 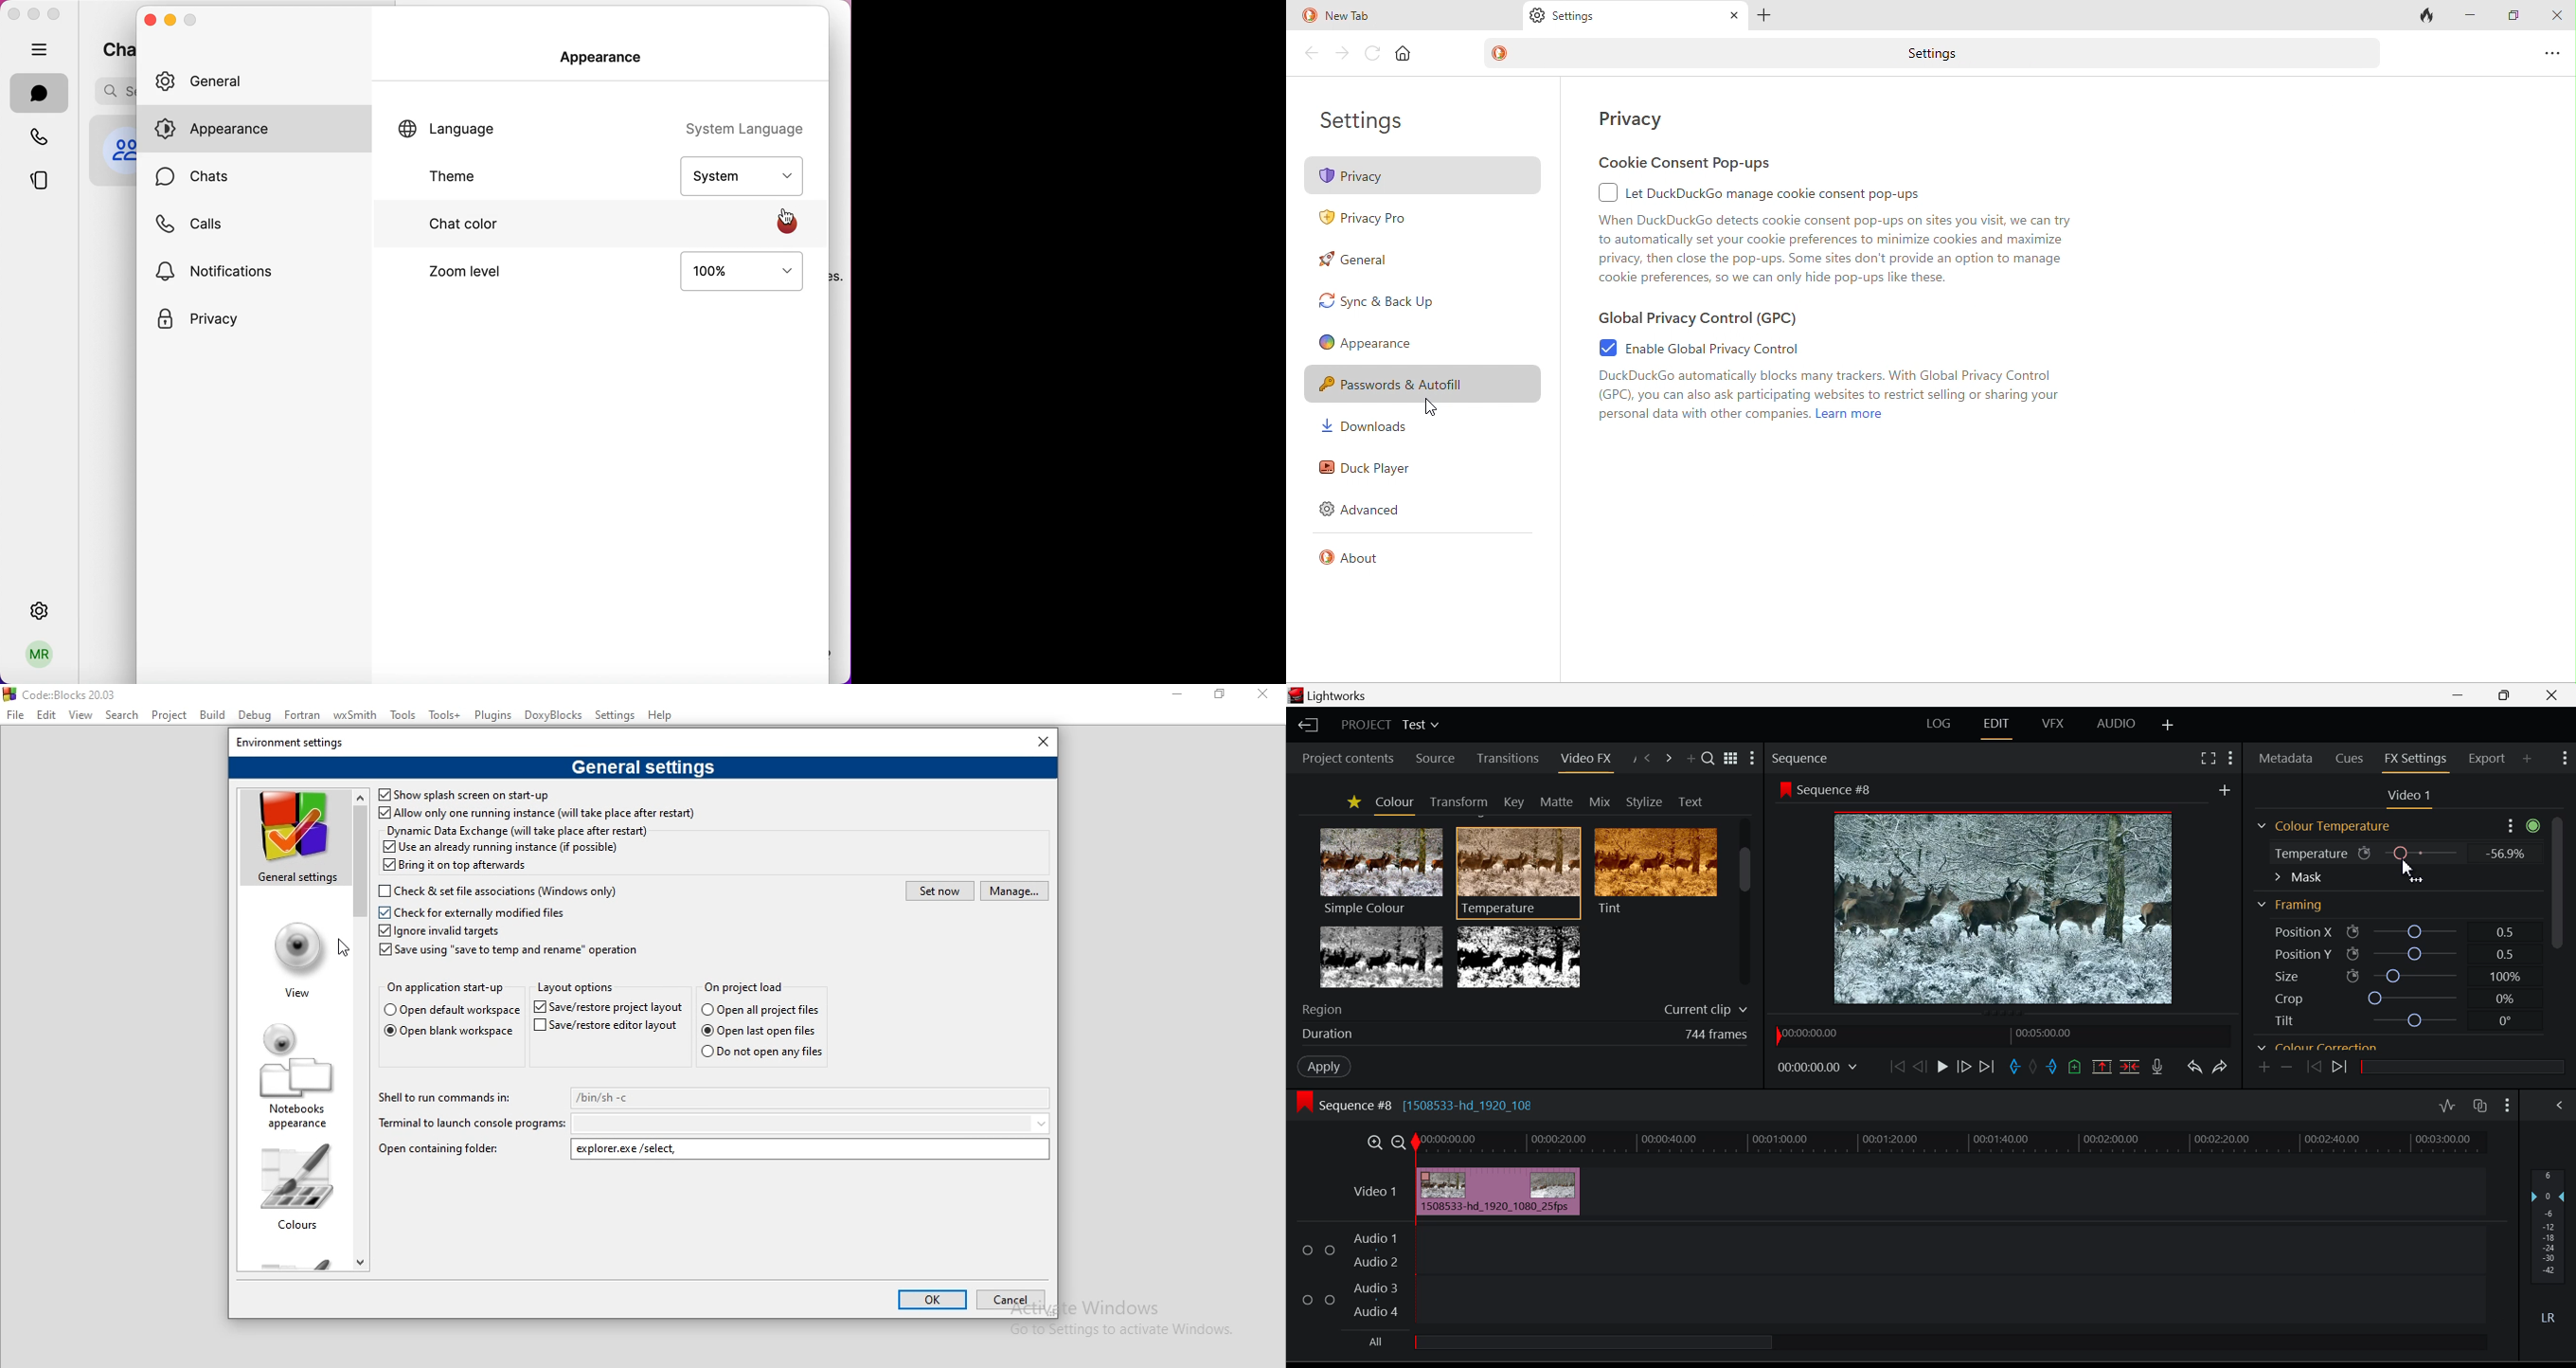 What do you see at coordinates (221, 270) in the screenshot?
I see `notifications` at bounding box center [221, 270].